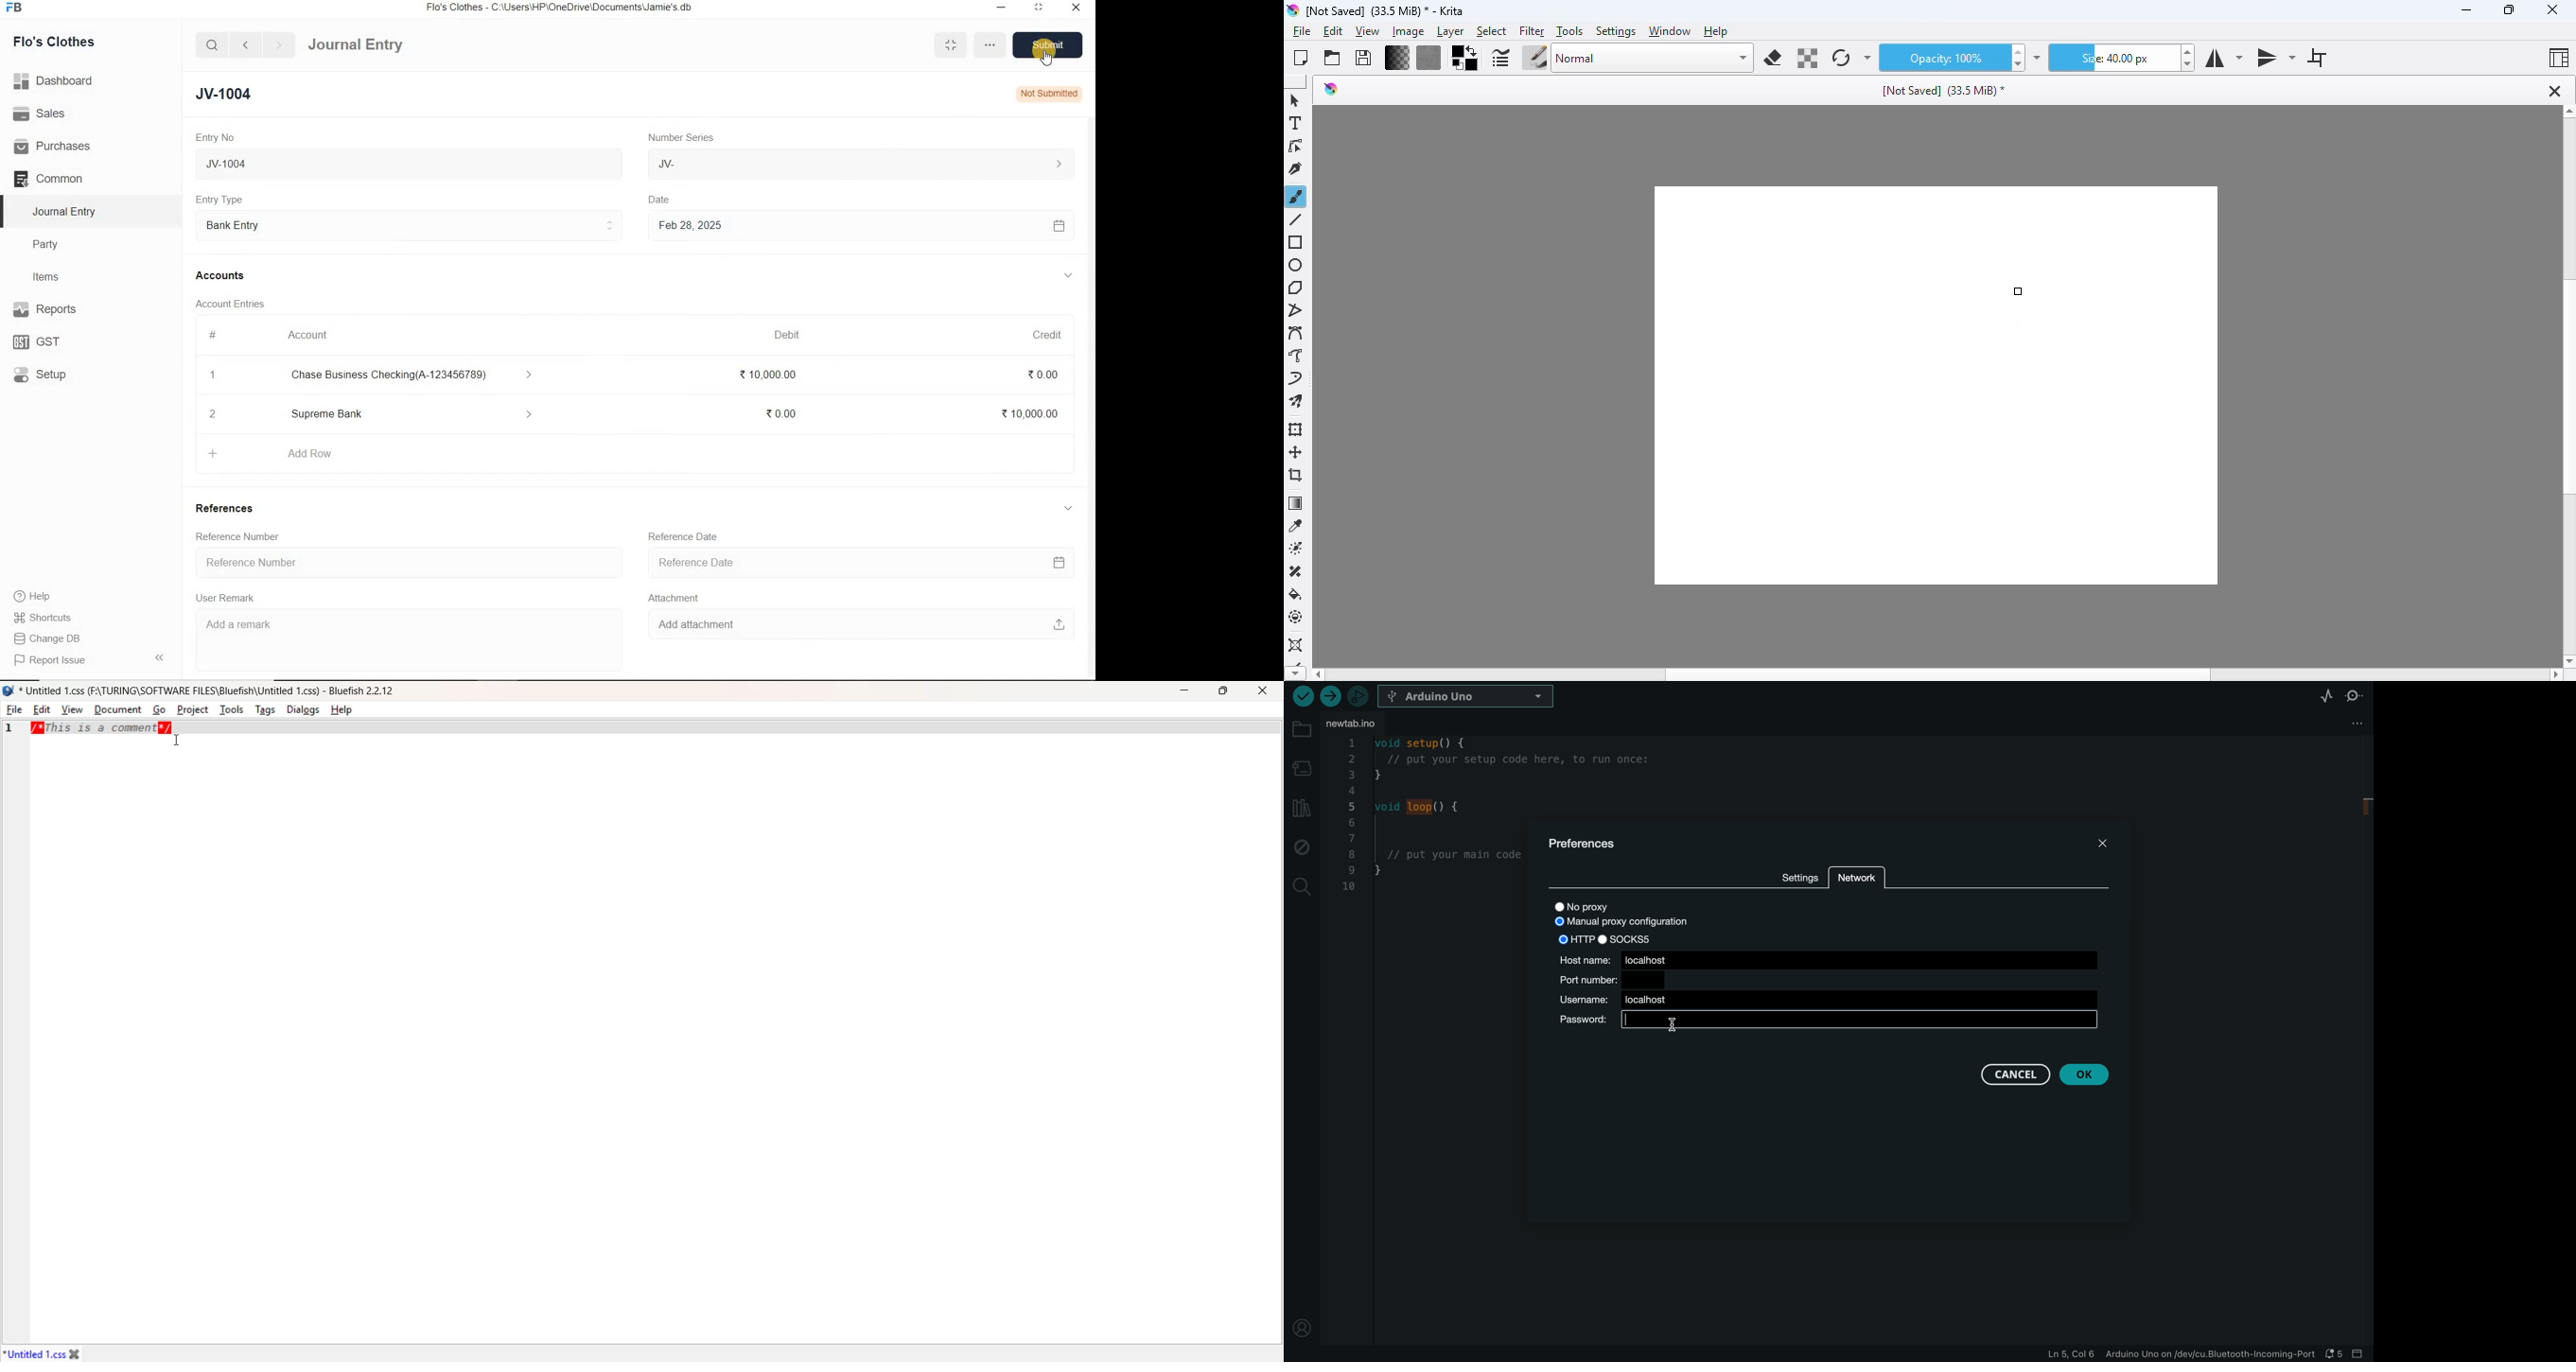  What do you see at coordinates (990, 46) in the screenshot?
I see `more options` at bounding box center [990, 46].